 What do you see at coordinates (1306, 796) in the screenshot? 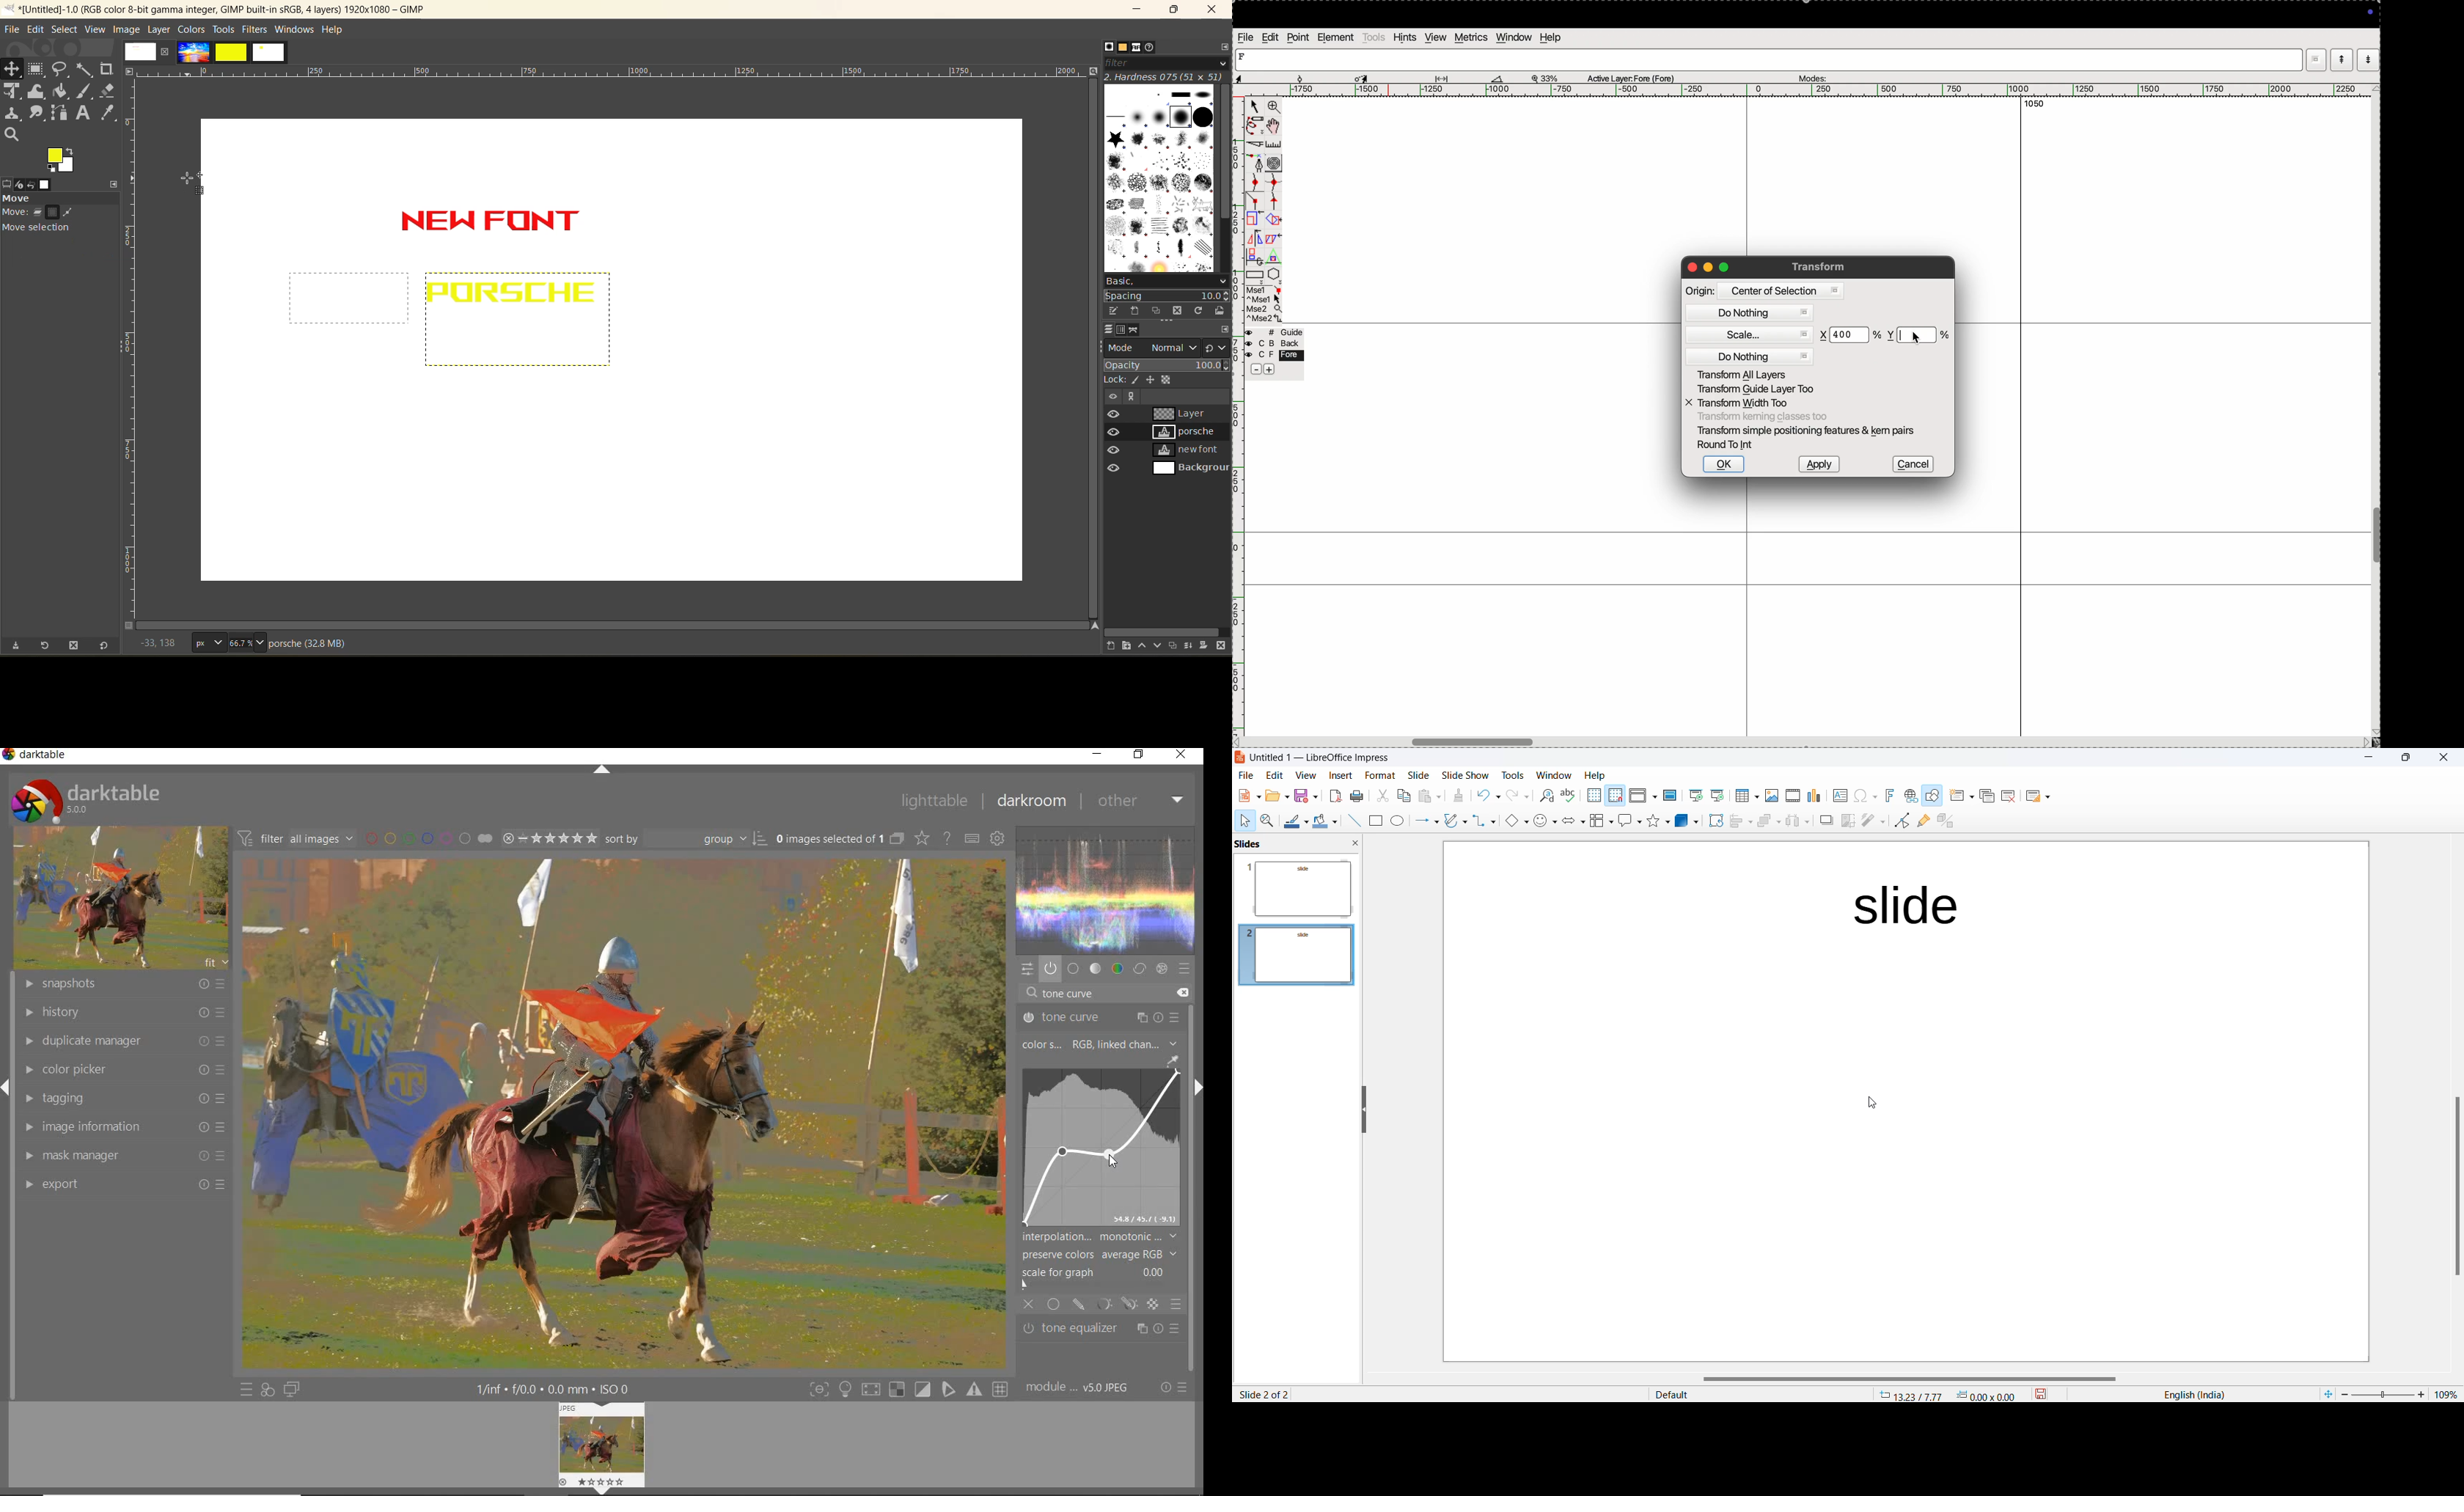
I see `Save option` at bounding box center [1306, 796].